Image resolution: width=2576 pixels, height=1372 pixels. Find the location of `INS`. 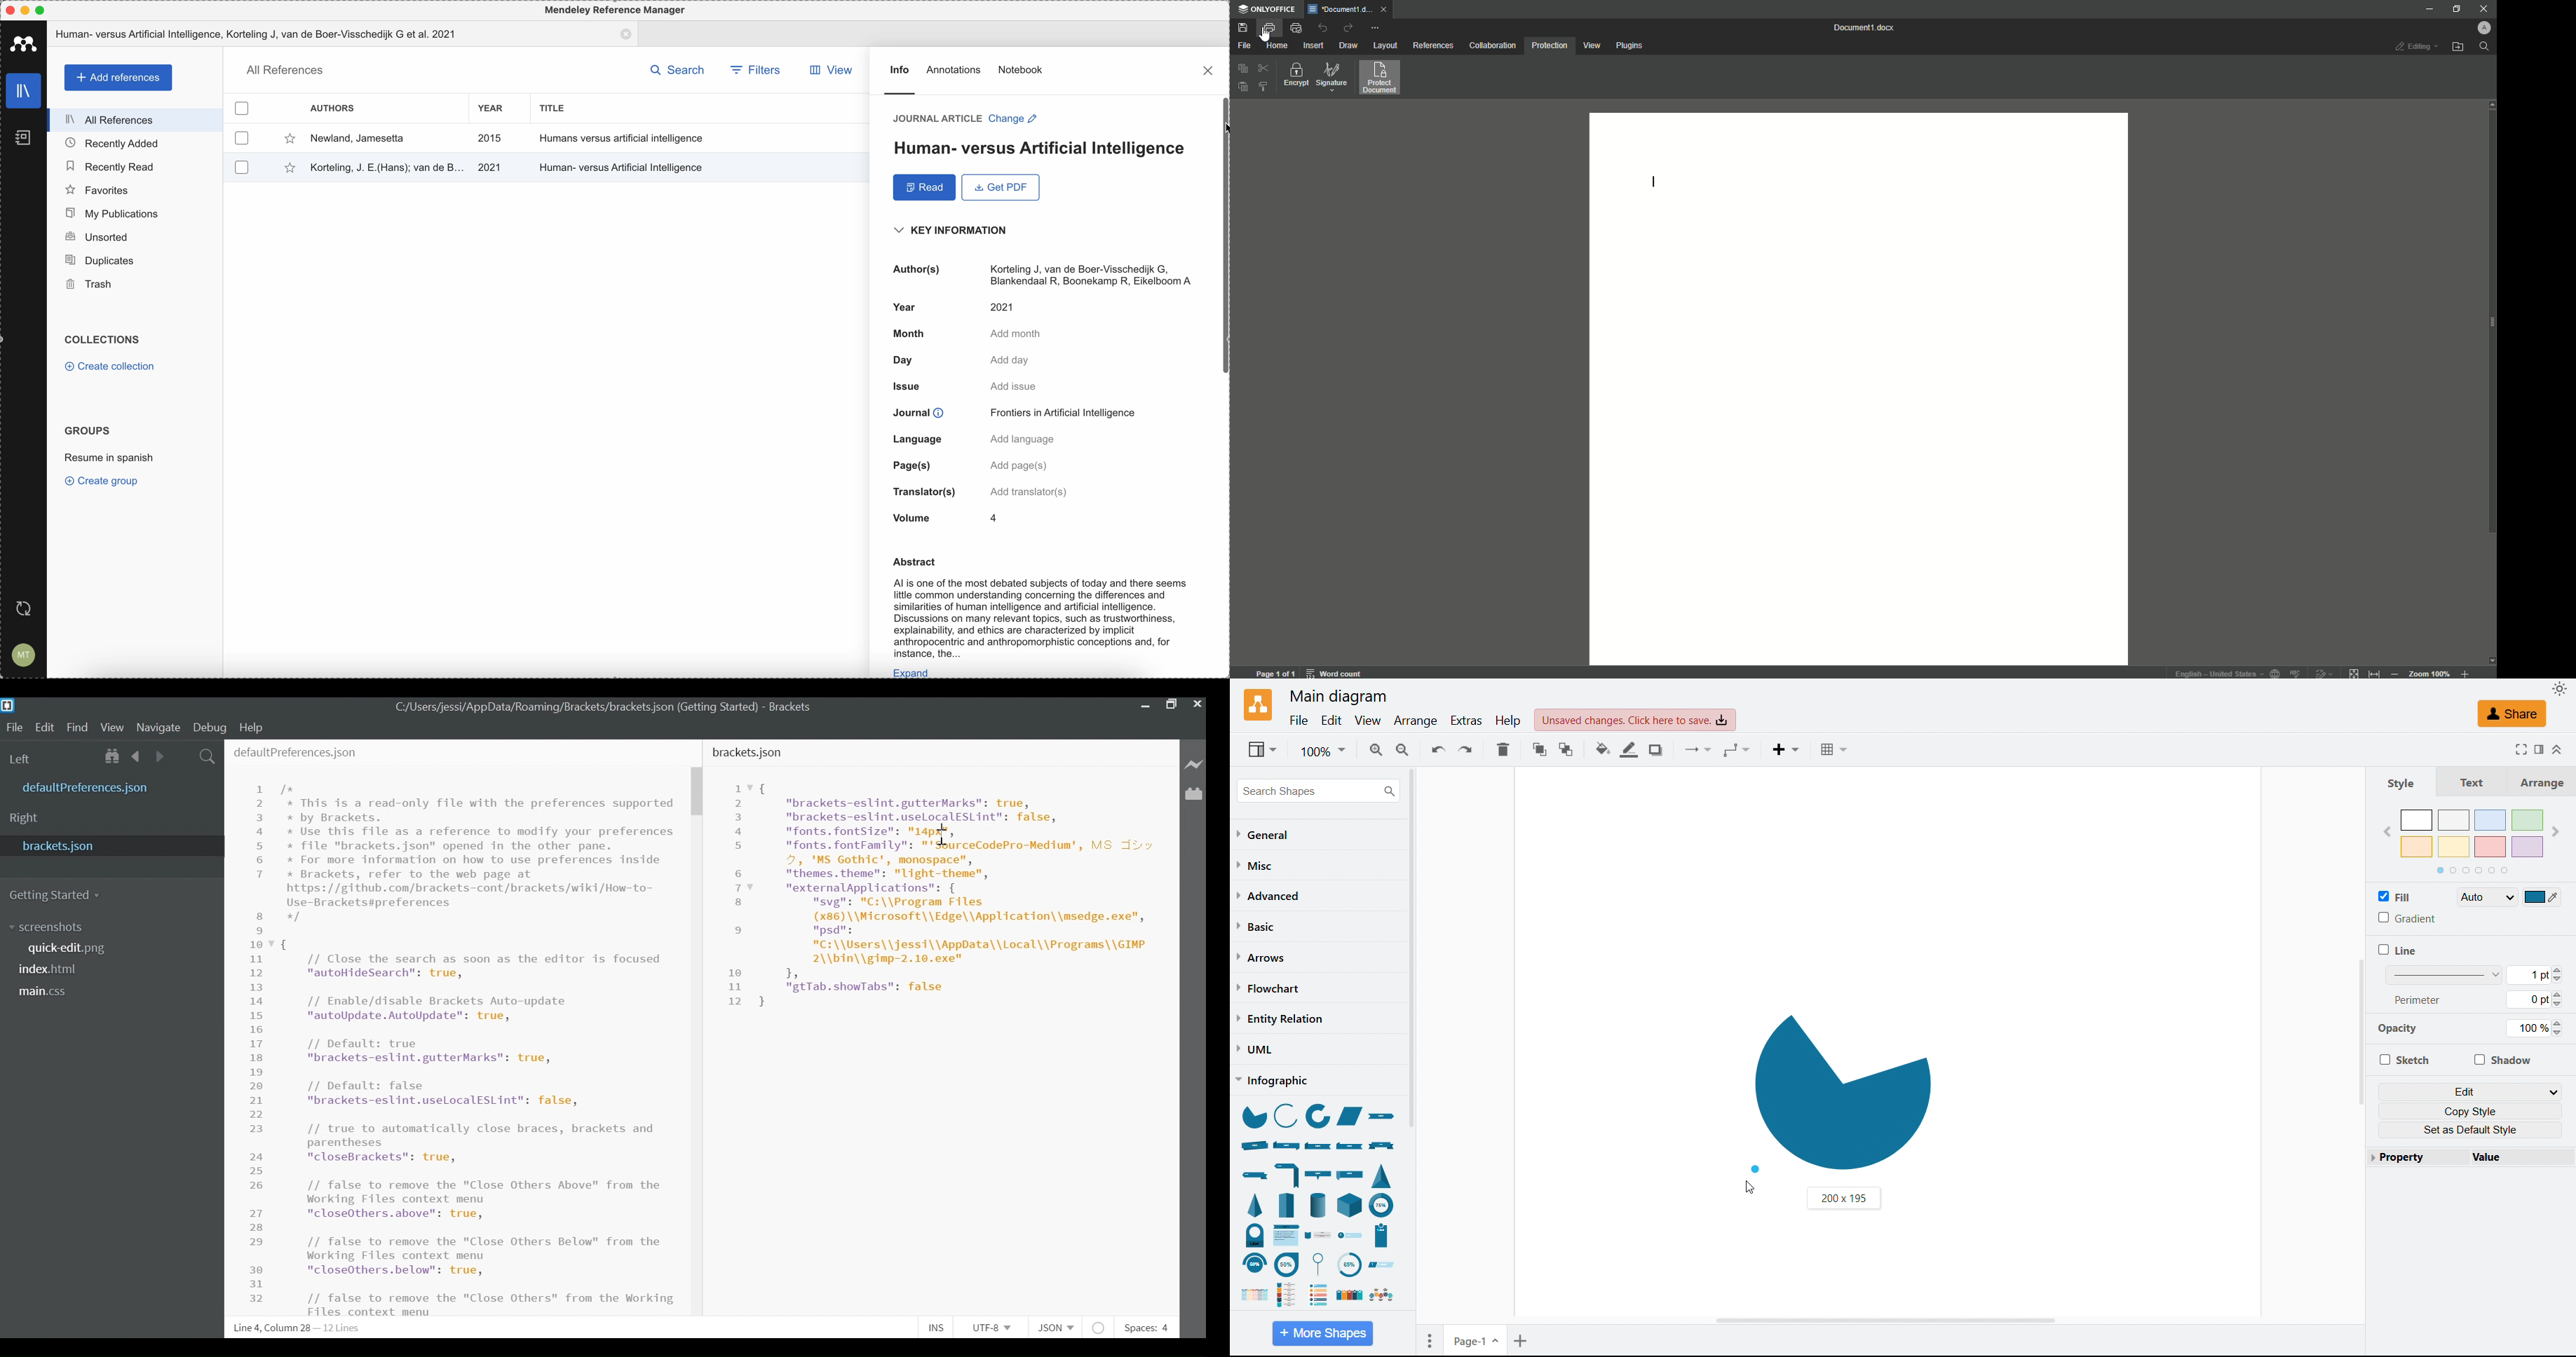

INS is located at coordinates (937, 1326).